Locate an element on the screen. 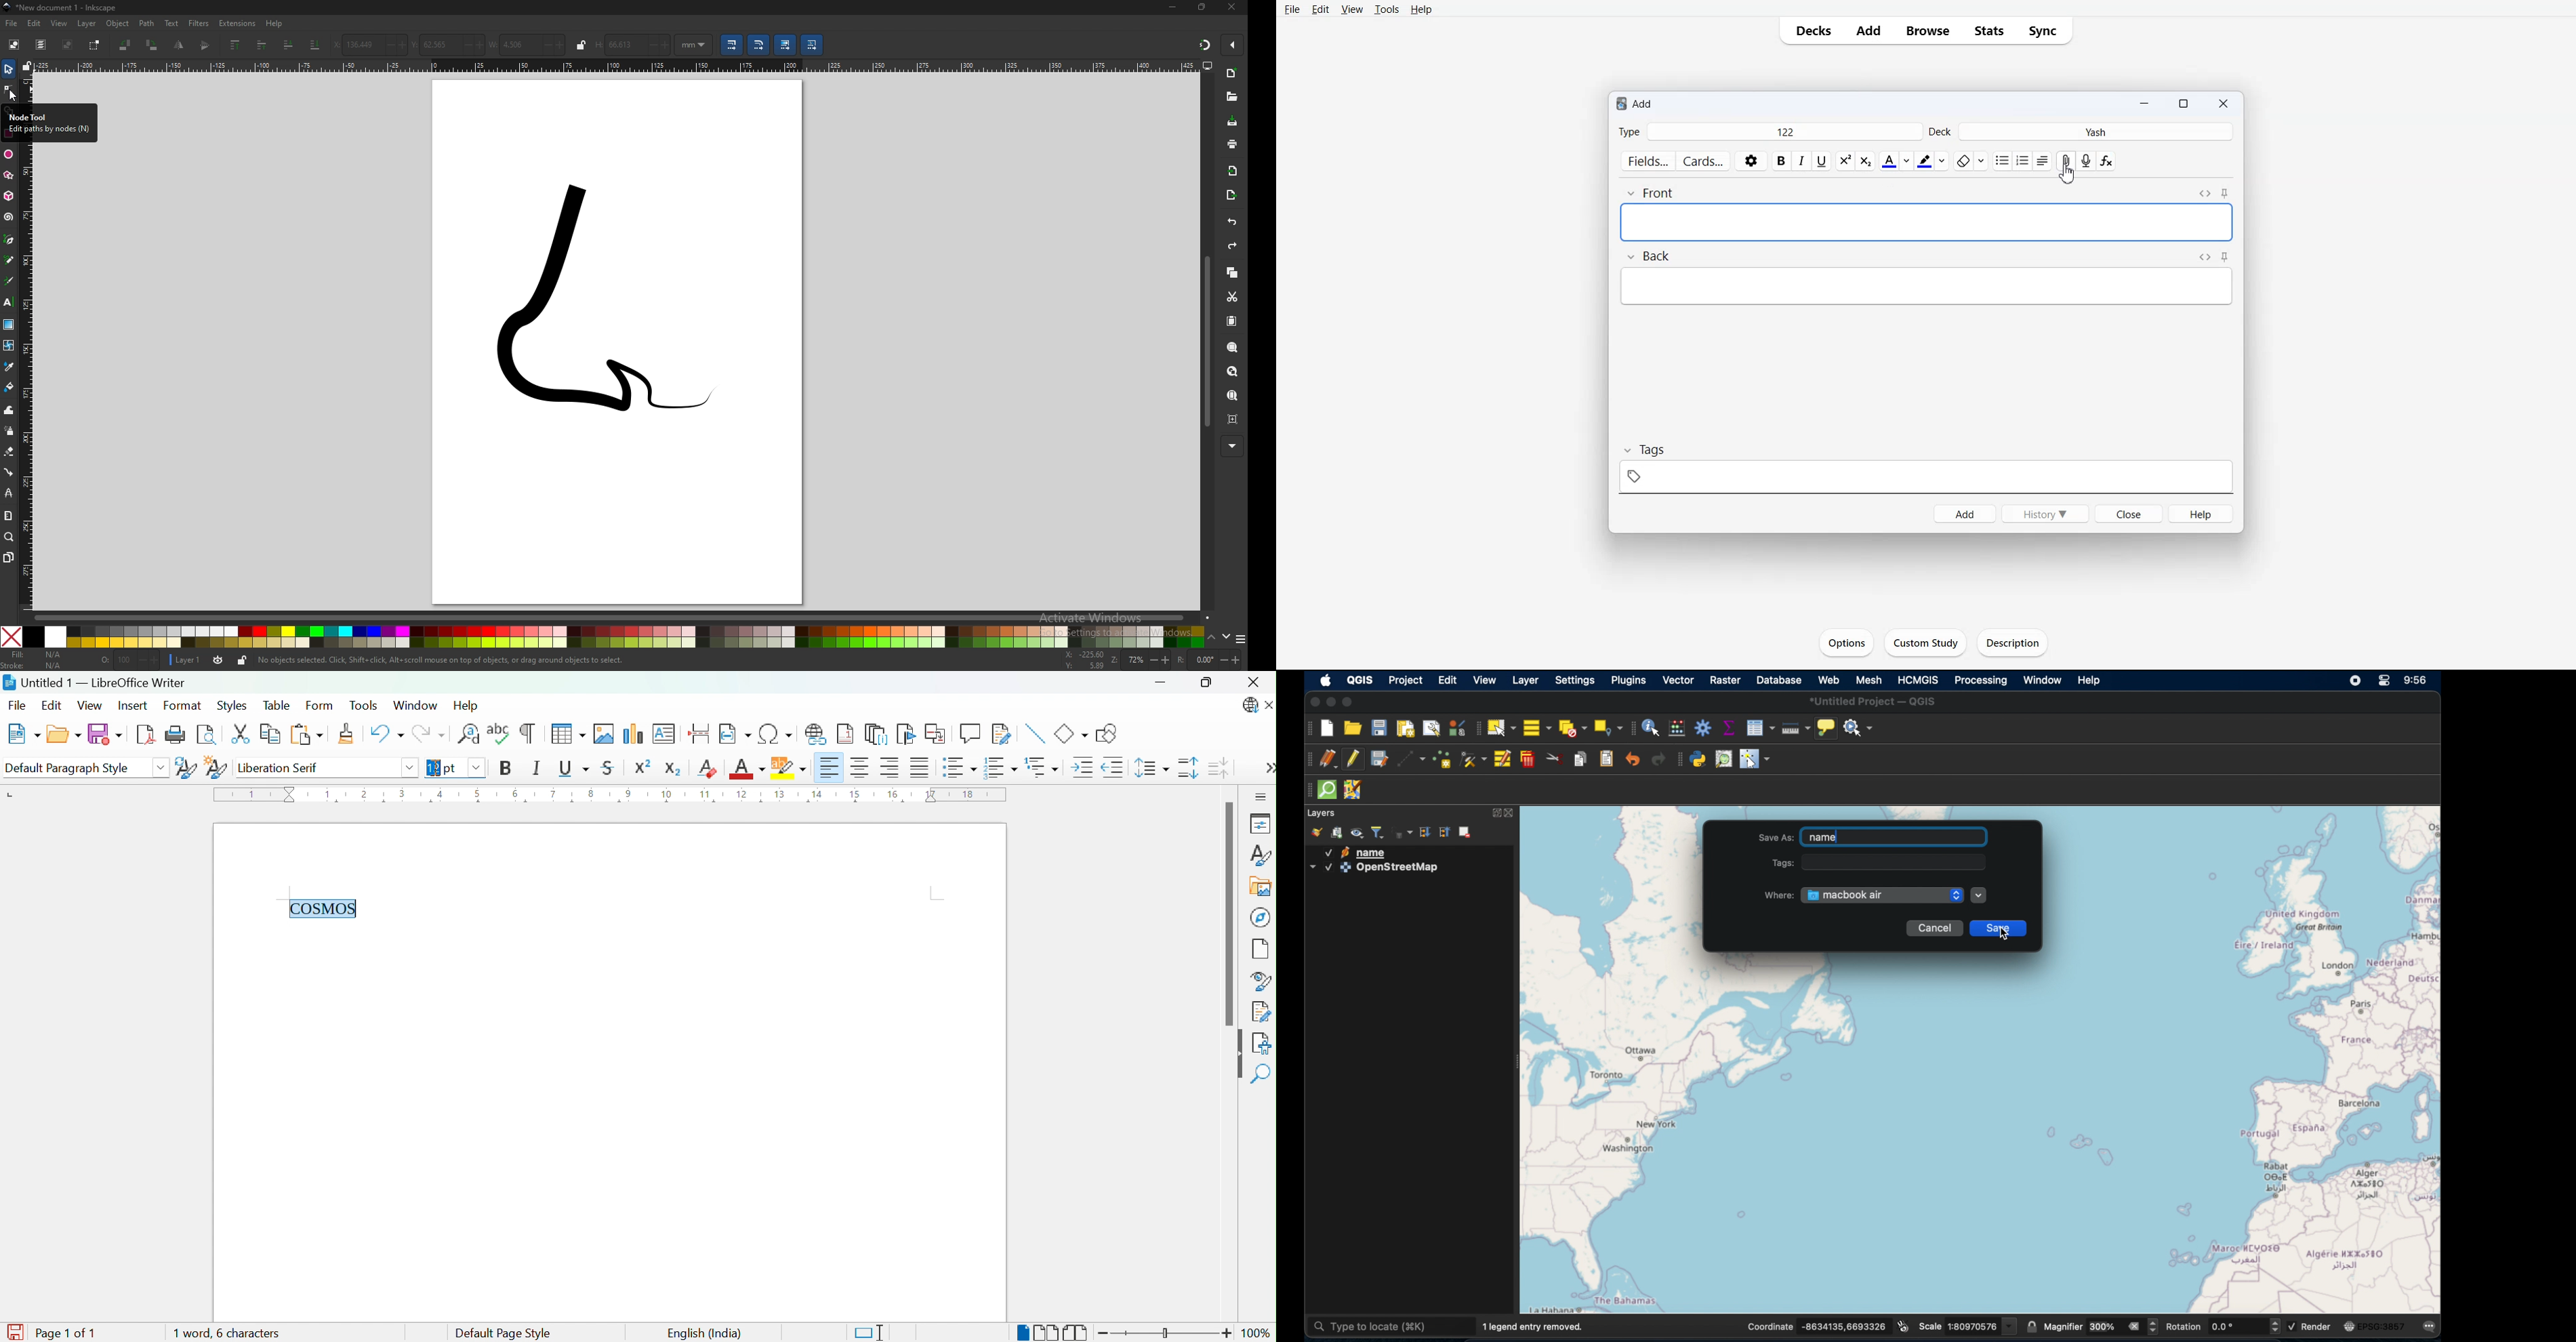 The height and width of the screenshot is (1344, 2576). processing is located at coordinates (1981, 682).